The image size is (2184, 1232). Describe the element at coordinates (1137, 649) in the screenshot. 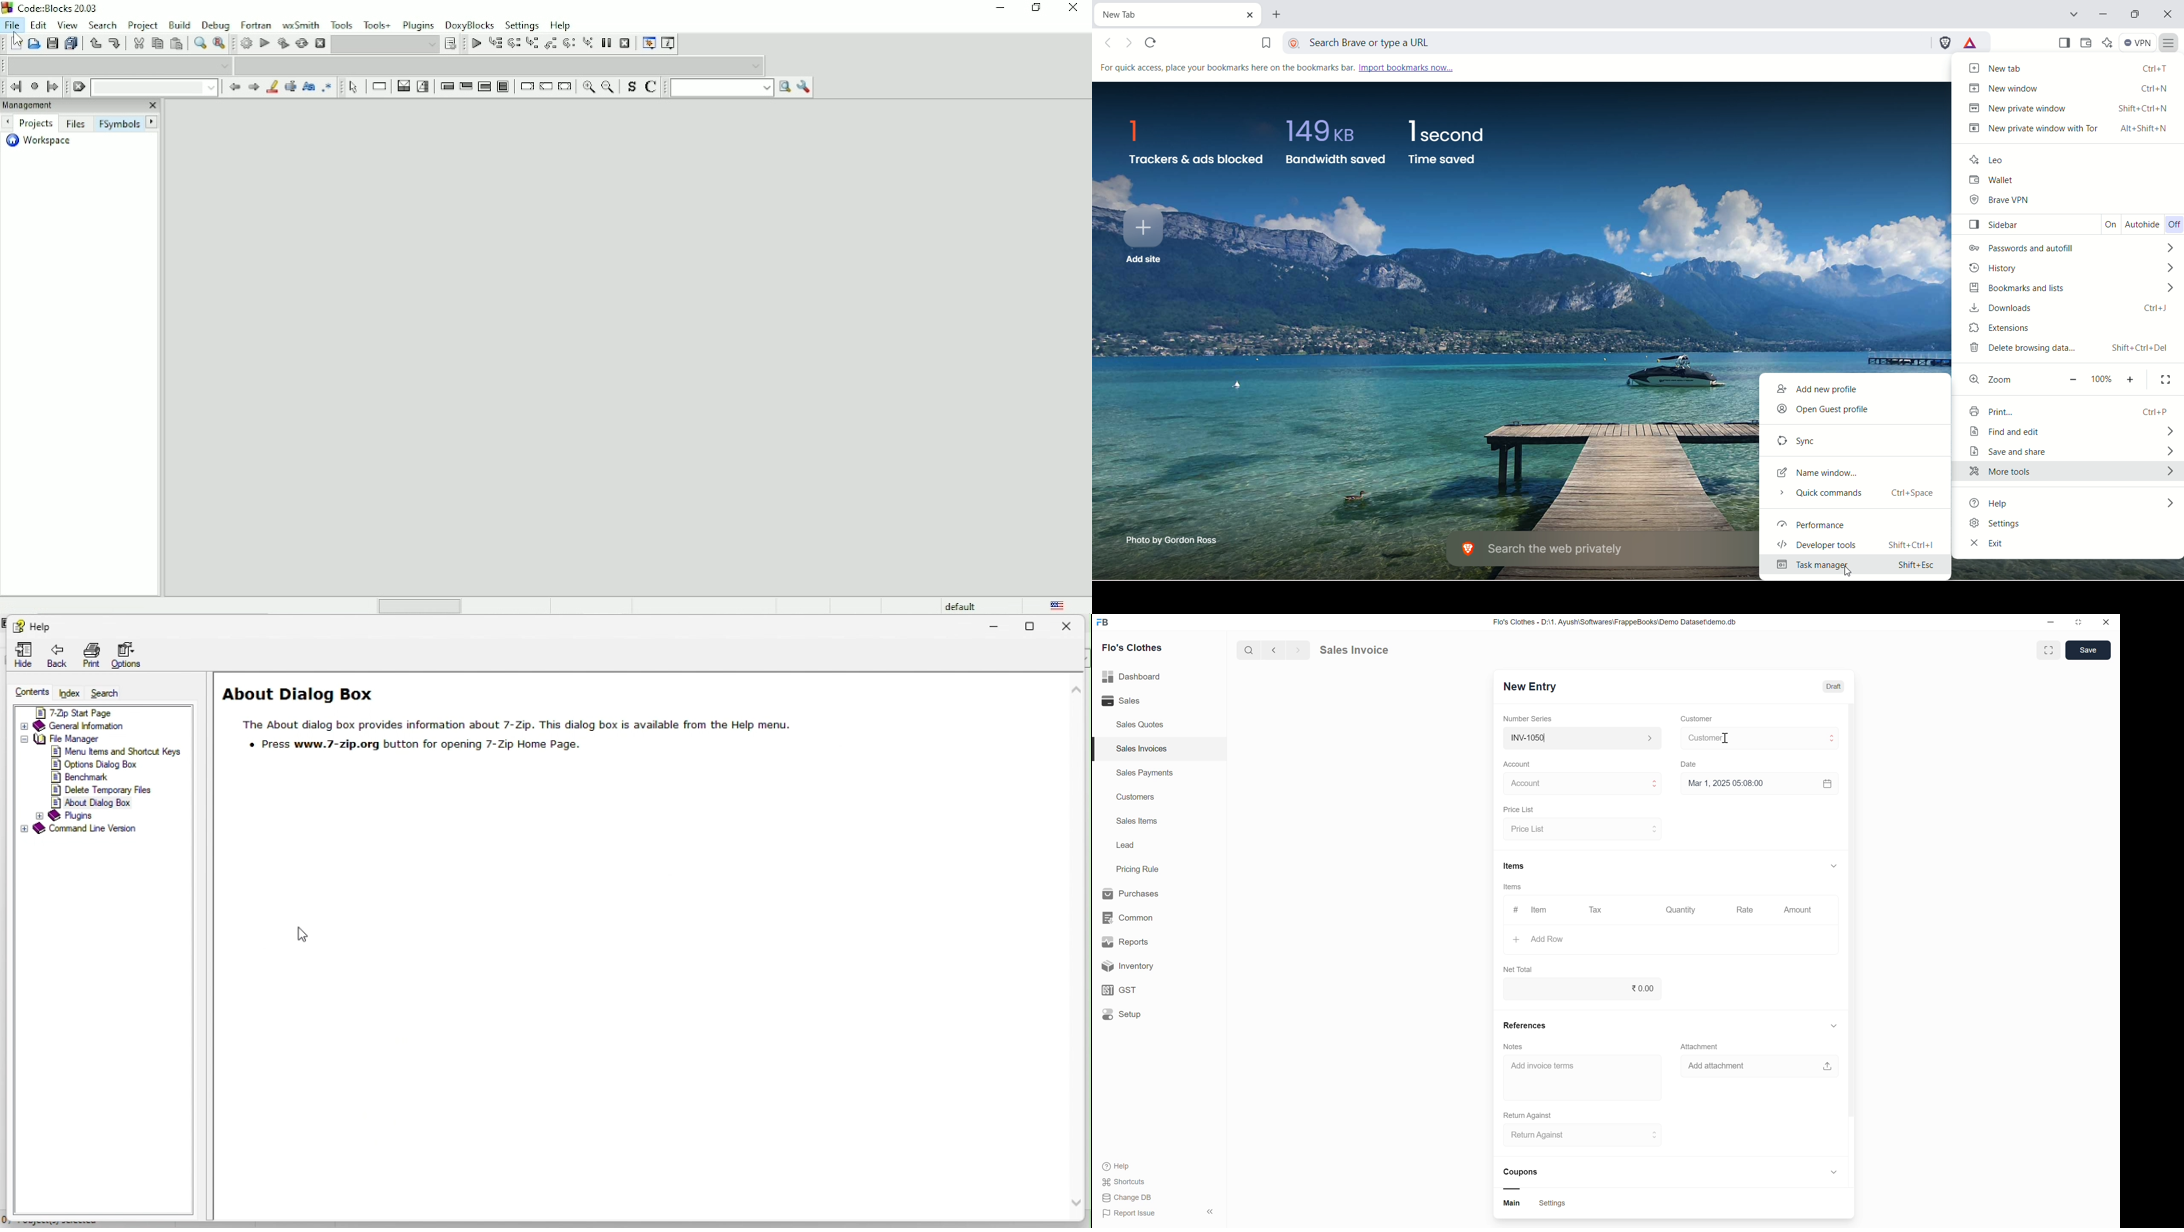

I see `Flo's Clothes` at that location.